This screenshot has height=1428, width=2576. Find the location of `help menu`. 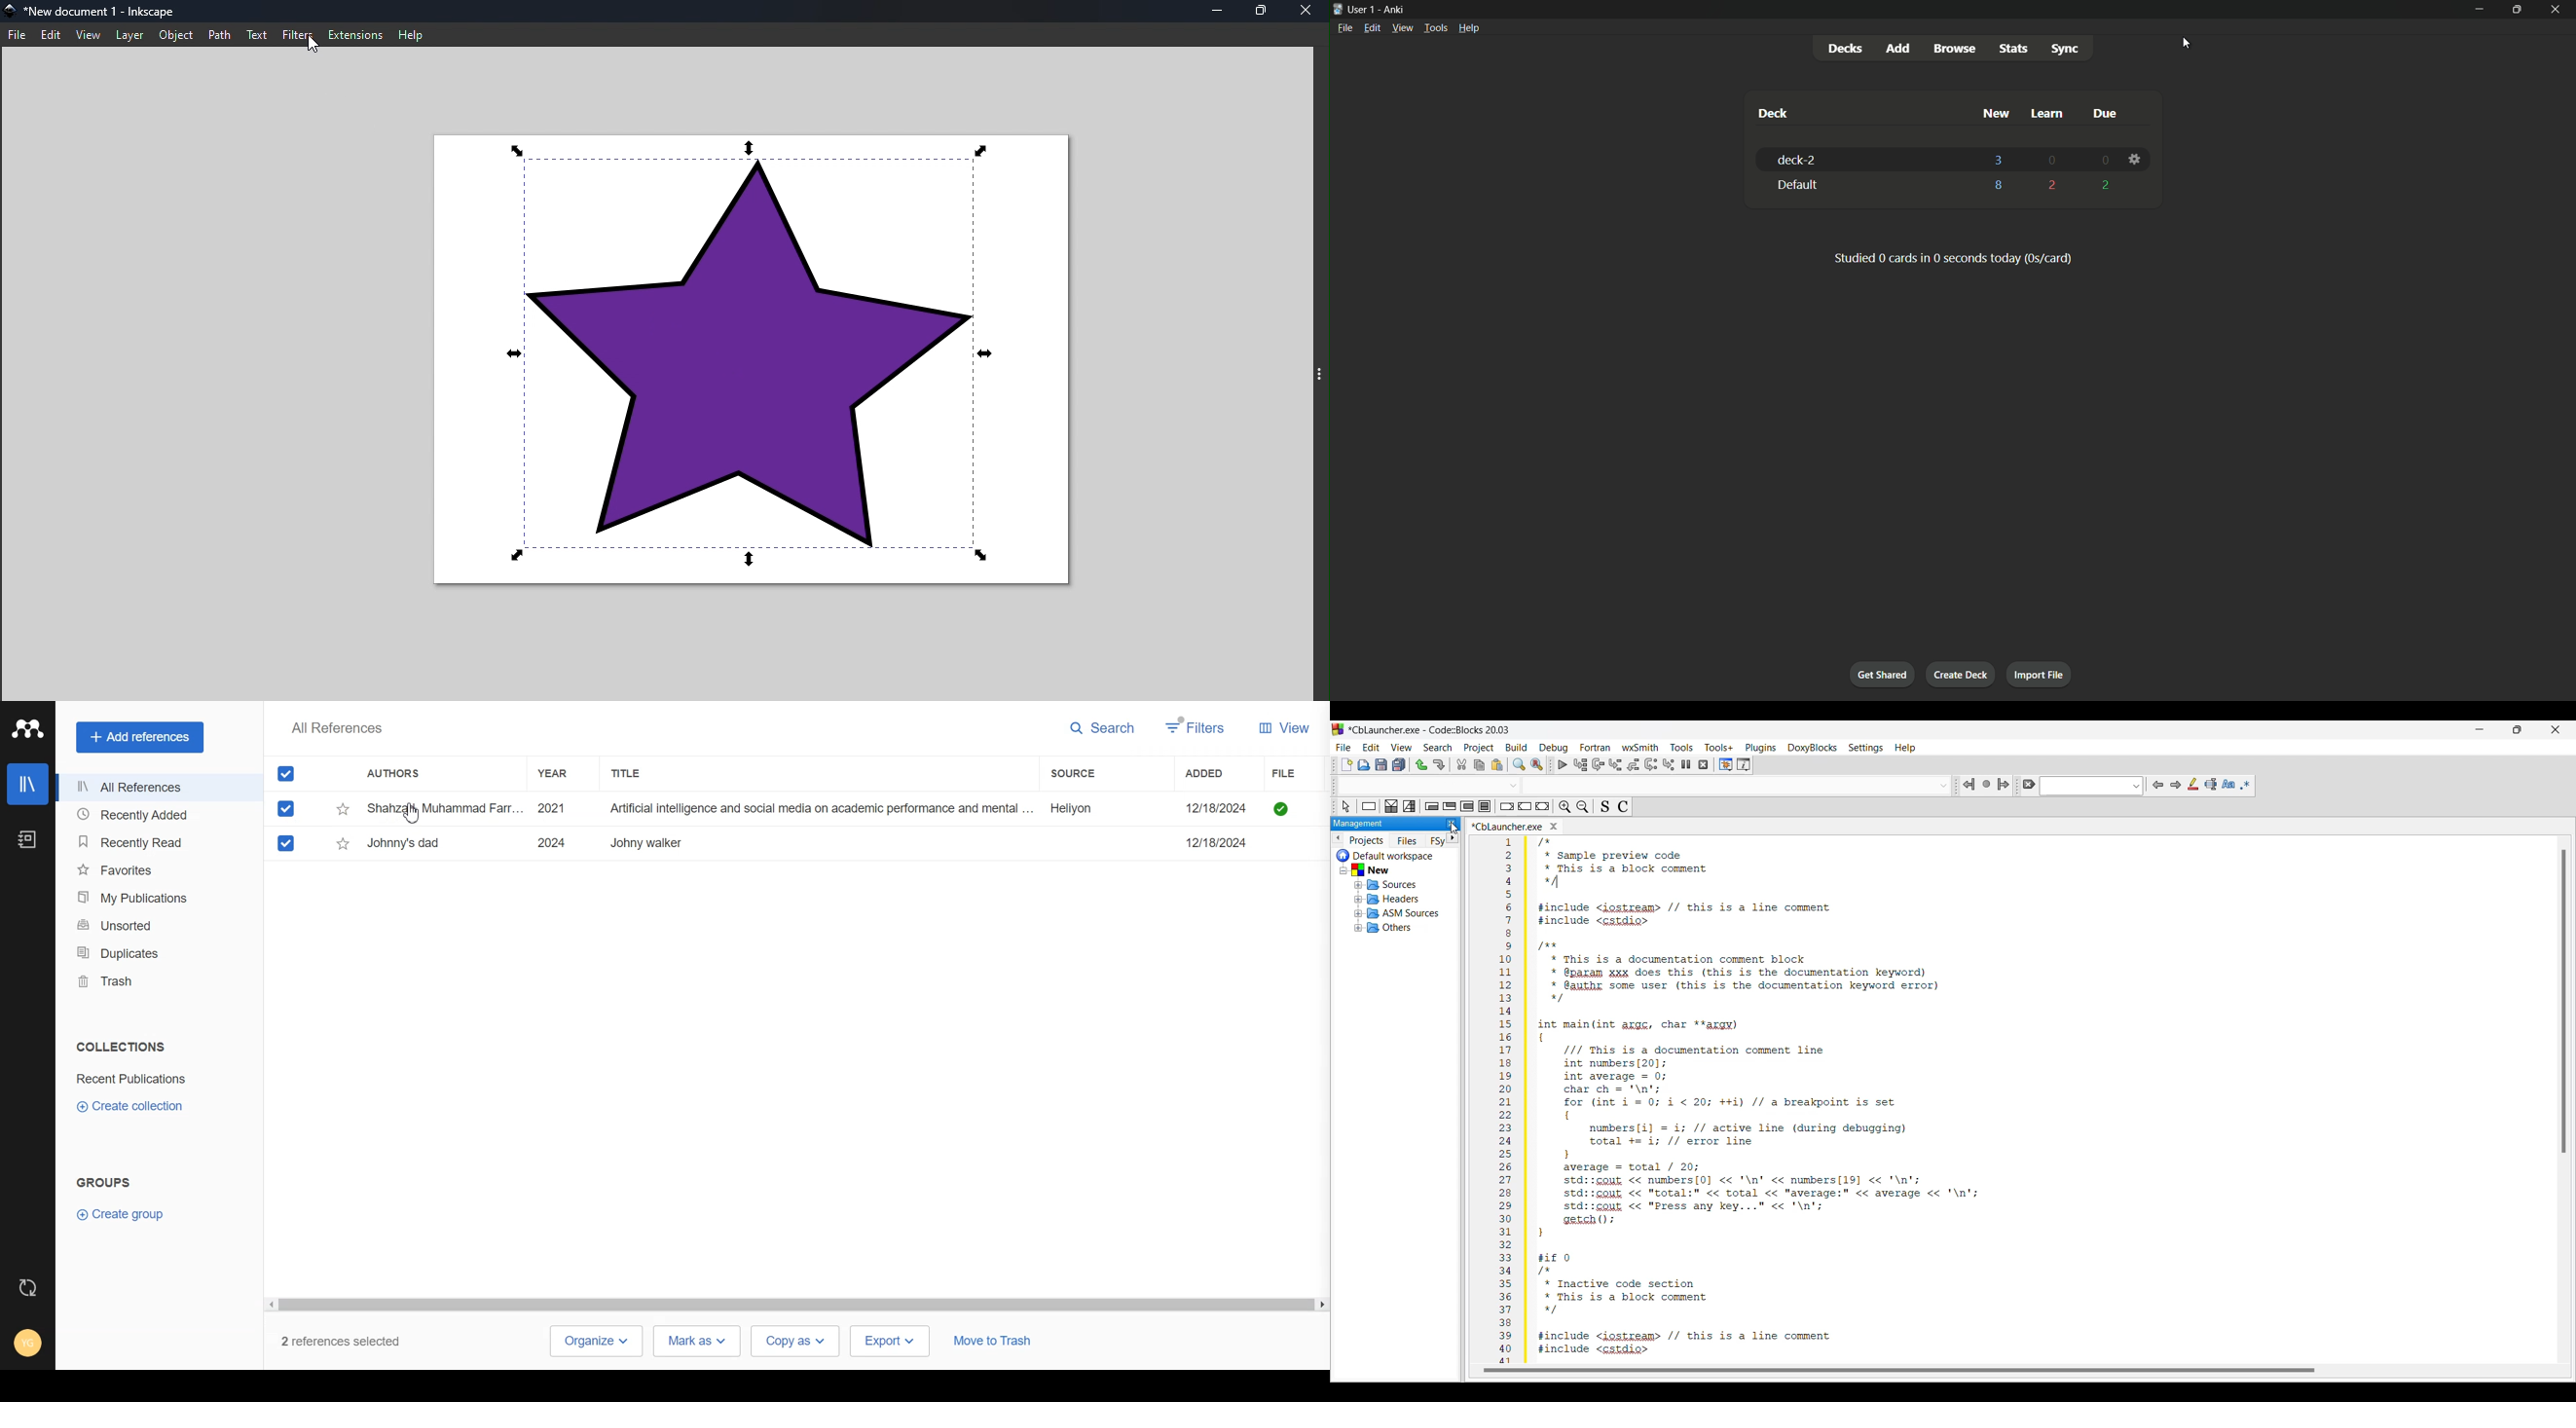

help menu is located at coordinates (1470, 28).